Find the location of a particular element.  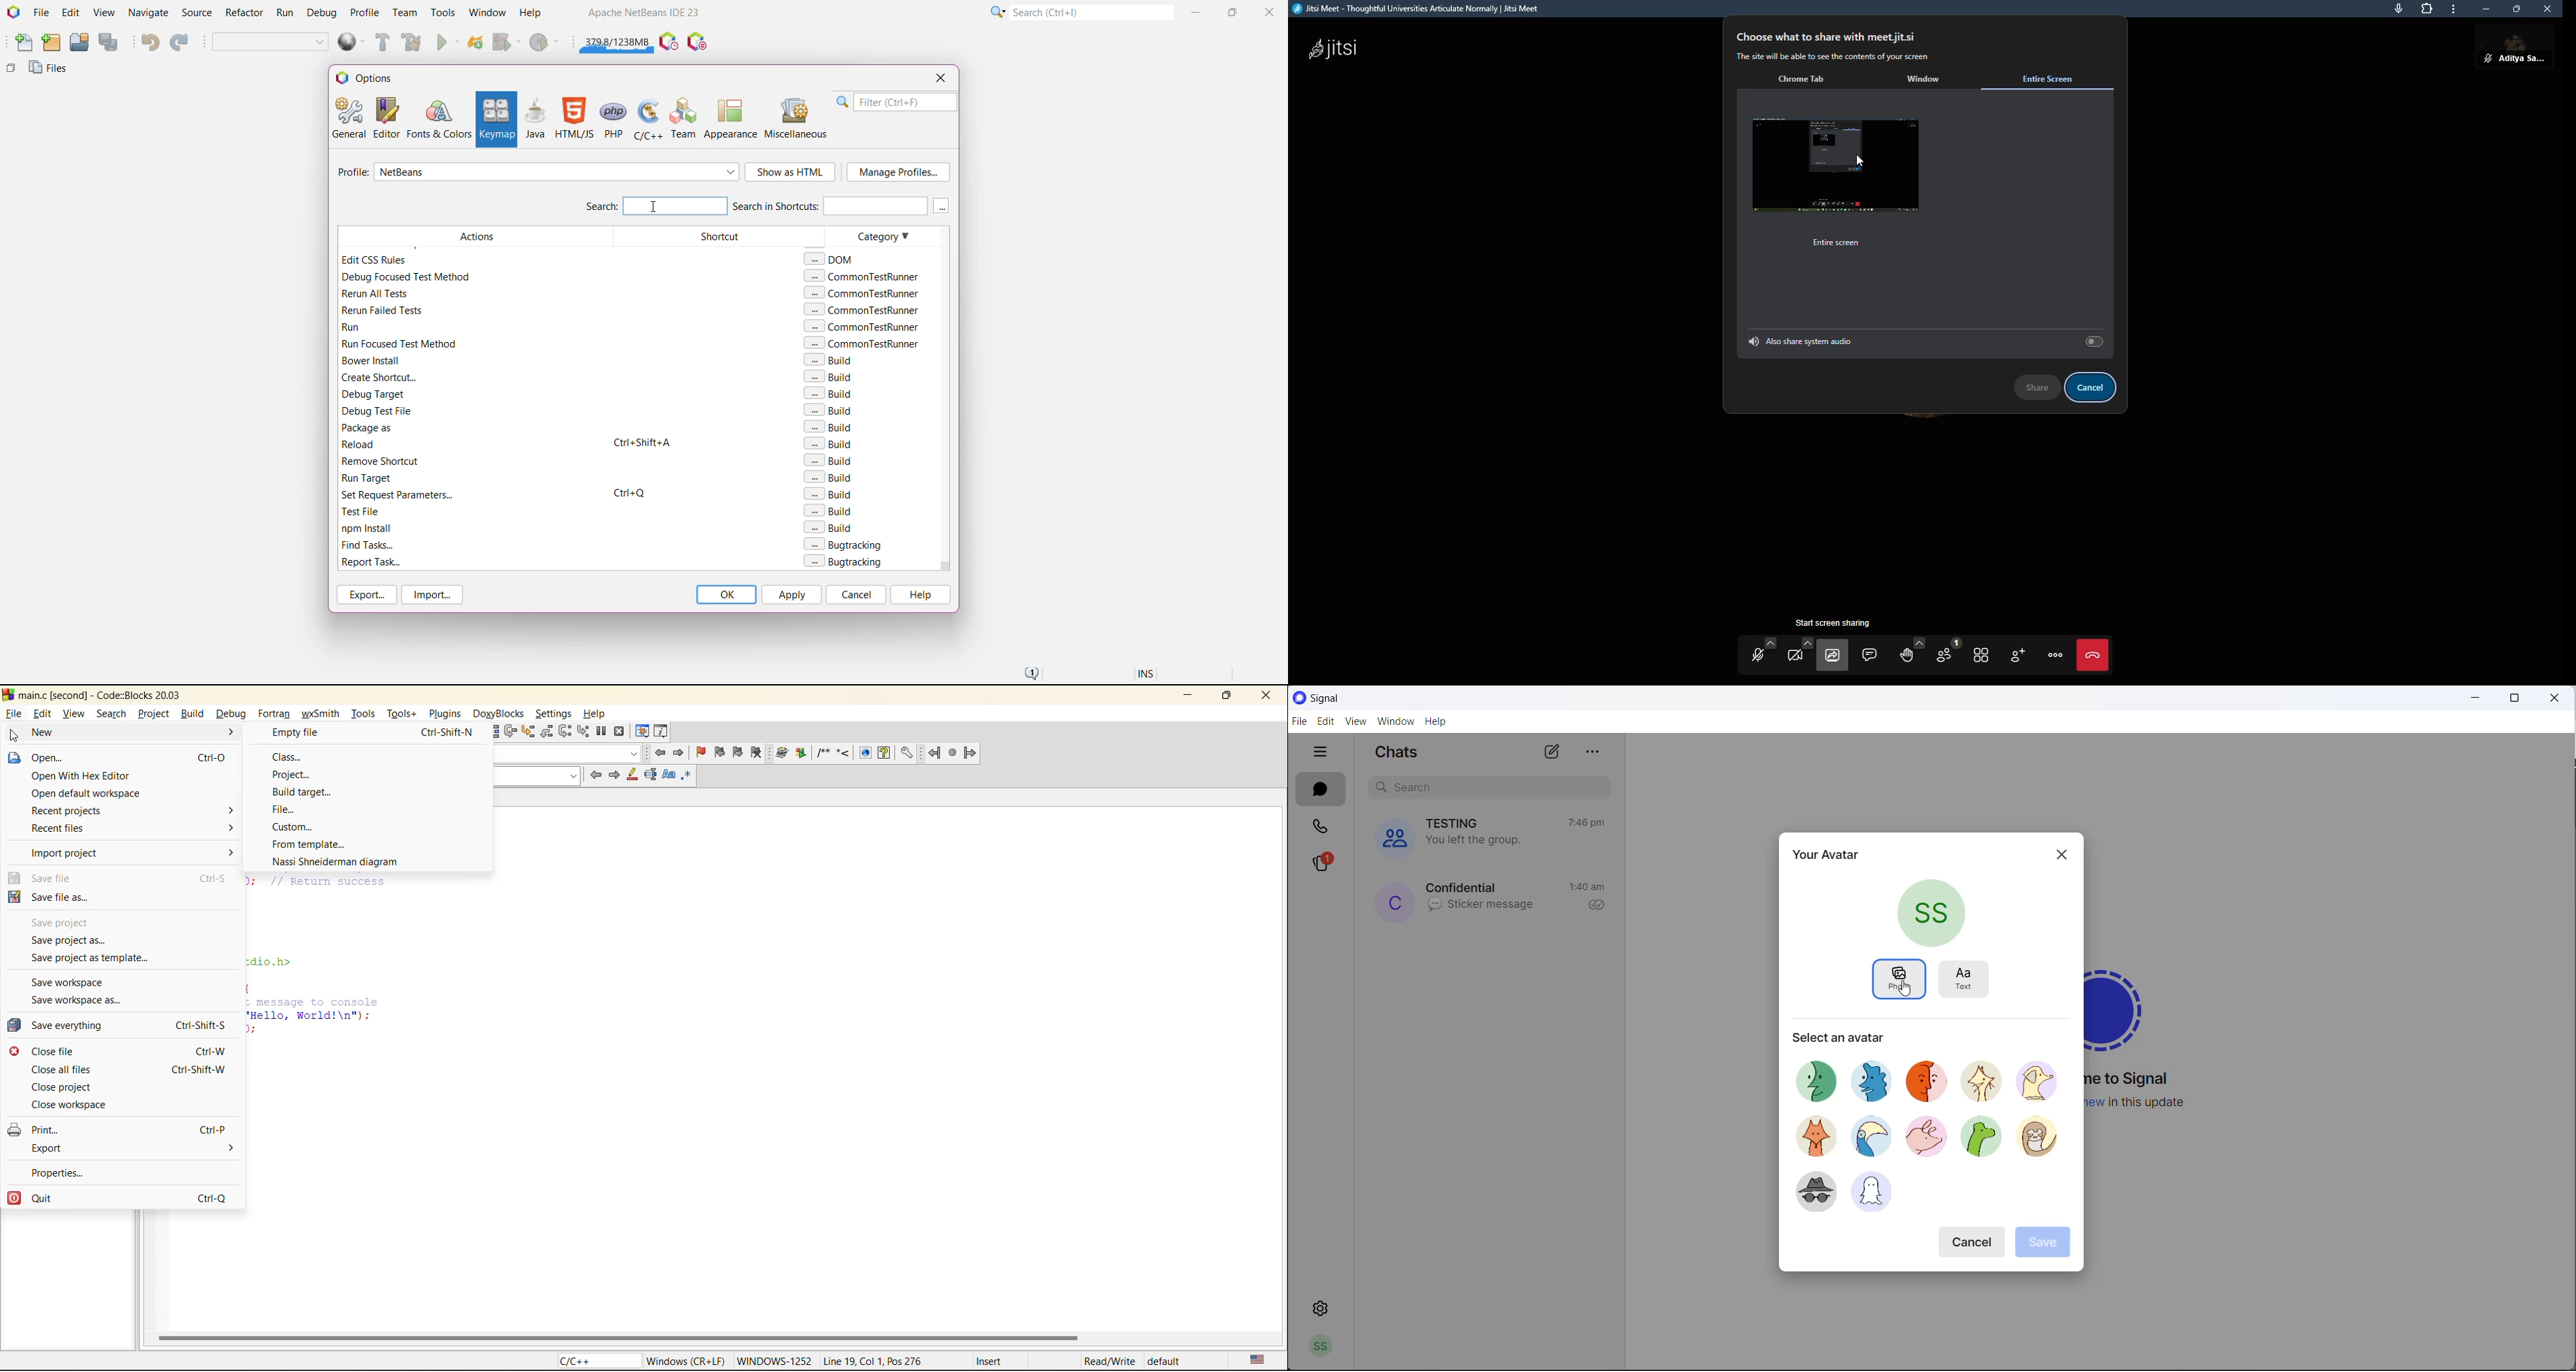

wxsmith is located at coordinates (322, 715).